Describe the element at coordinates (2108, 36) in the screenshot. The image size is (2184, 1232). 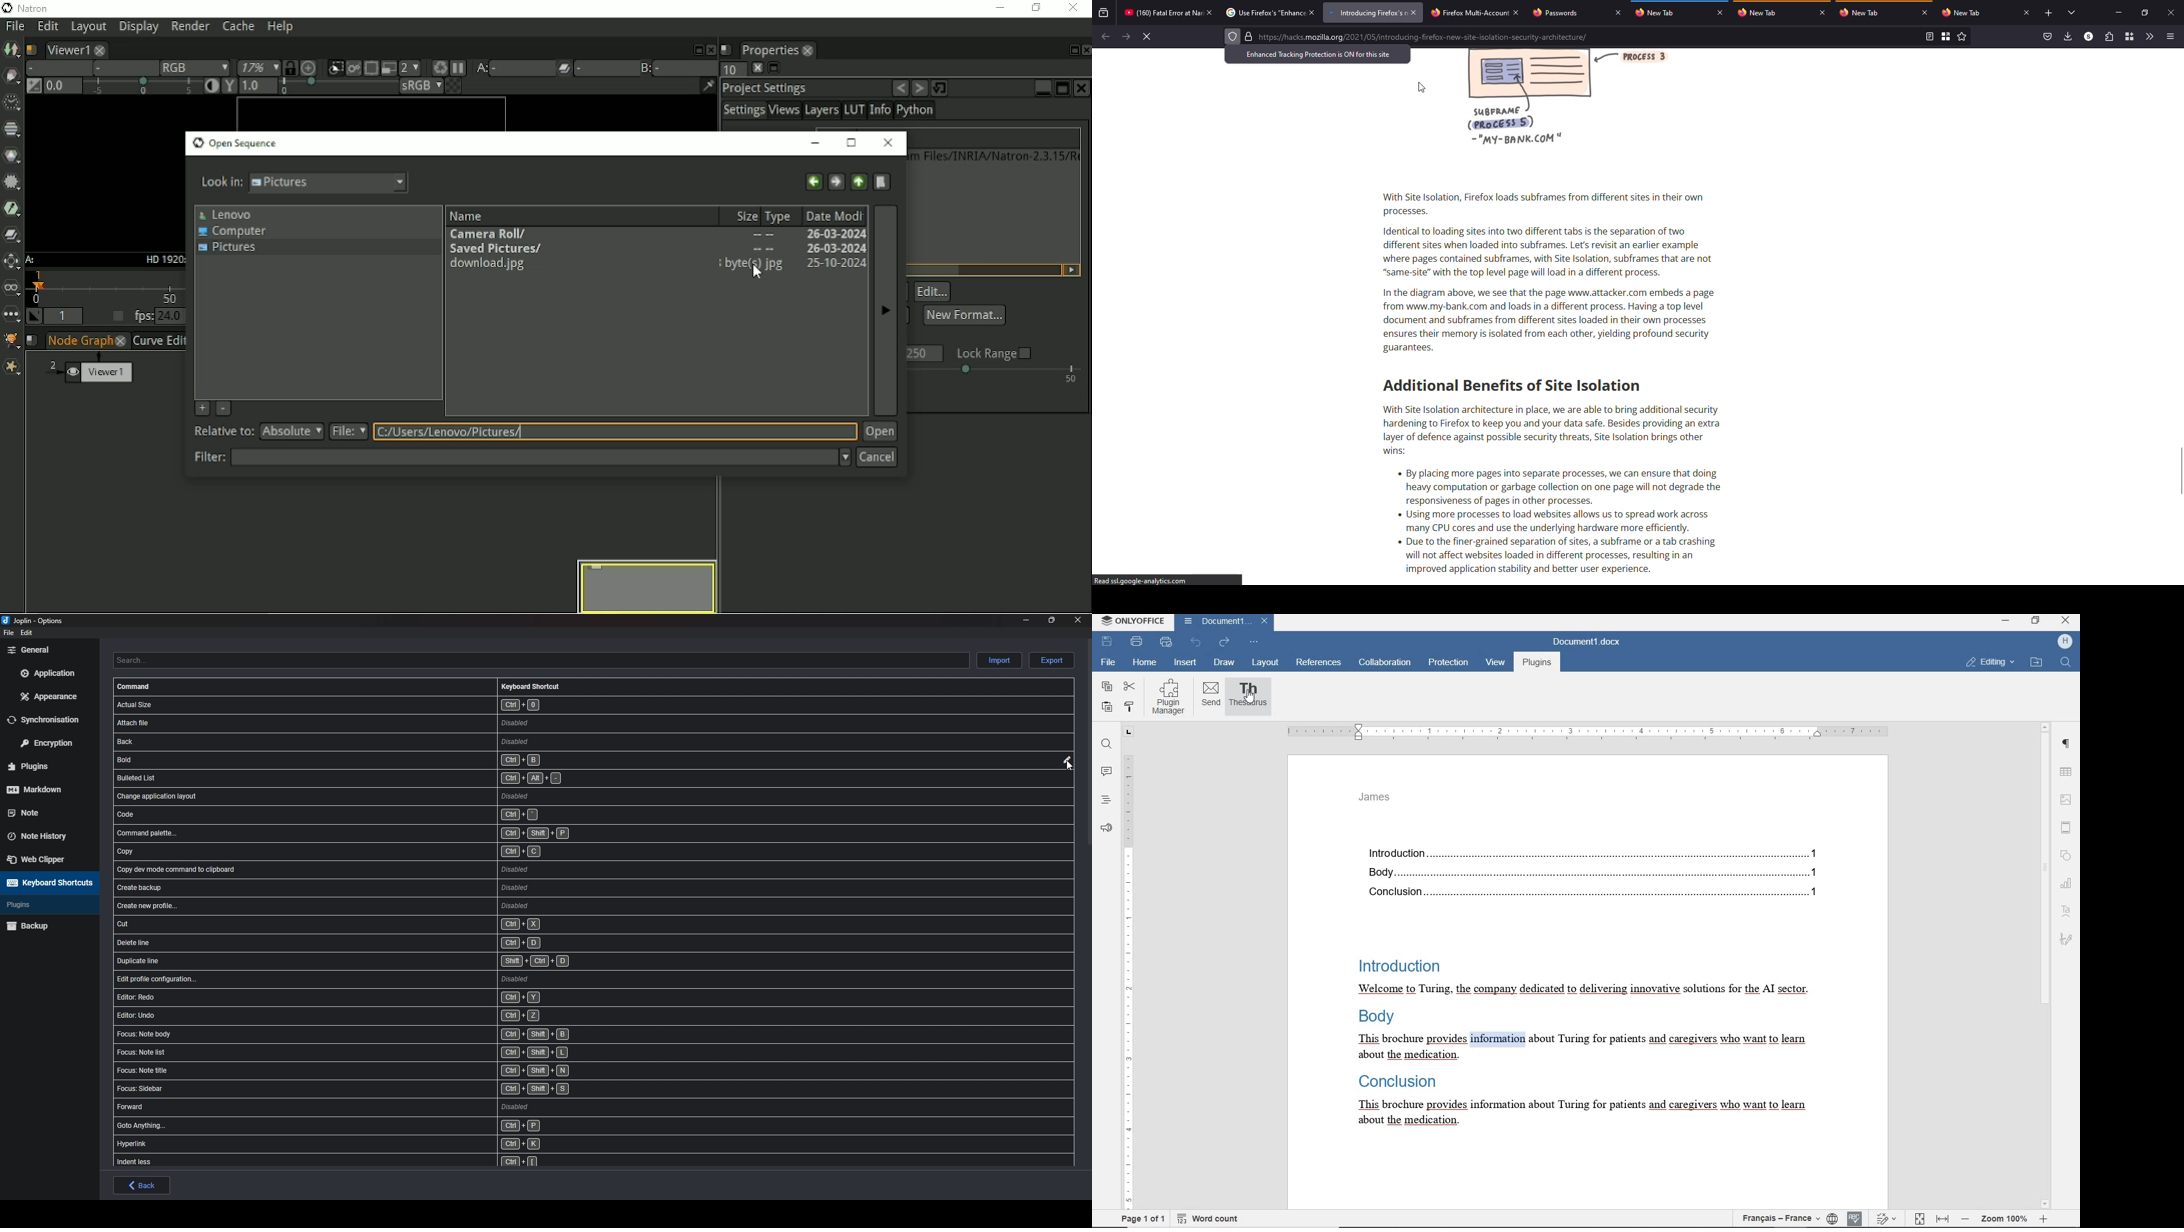
I see `extensions` at that location.